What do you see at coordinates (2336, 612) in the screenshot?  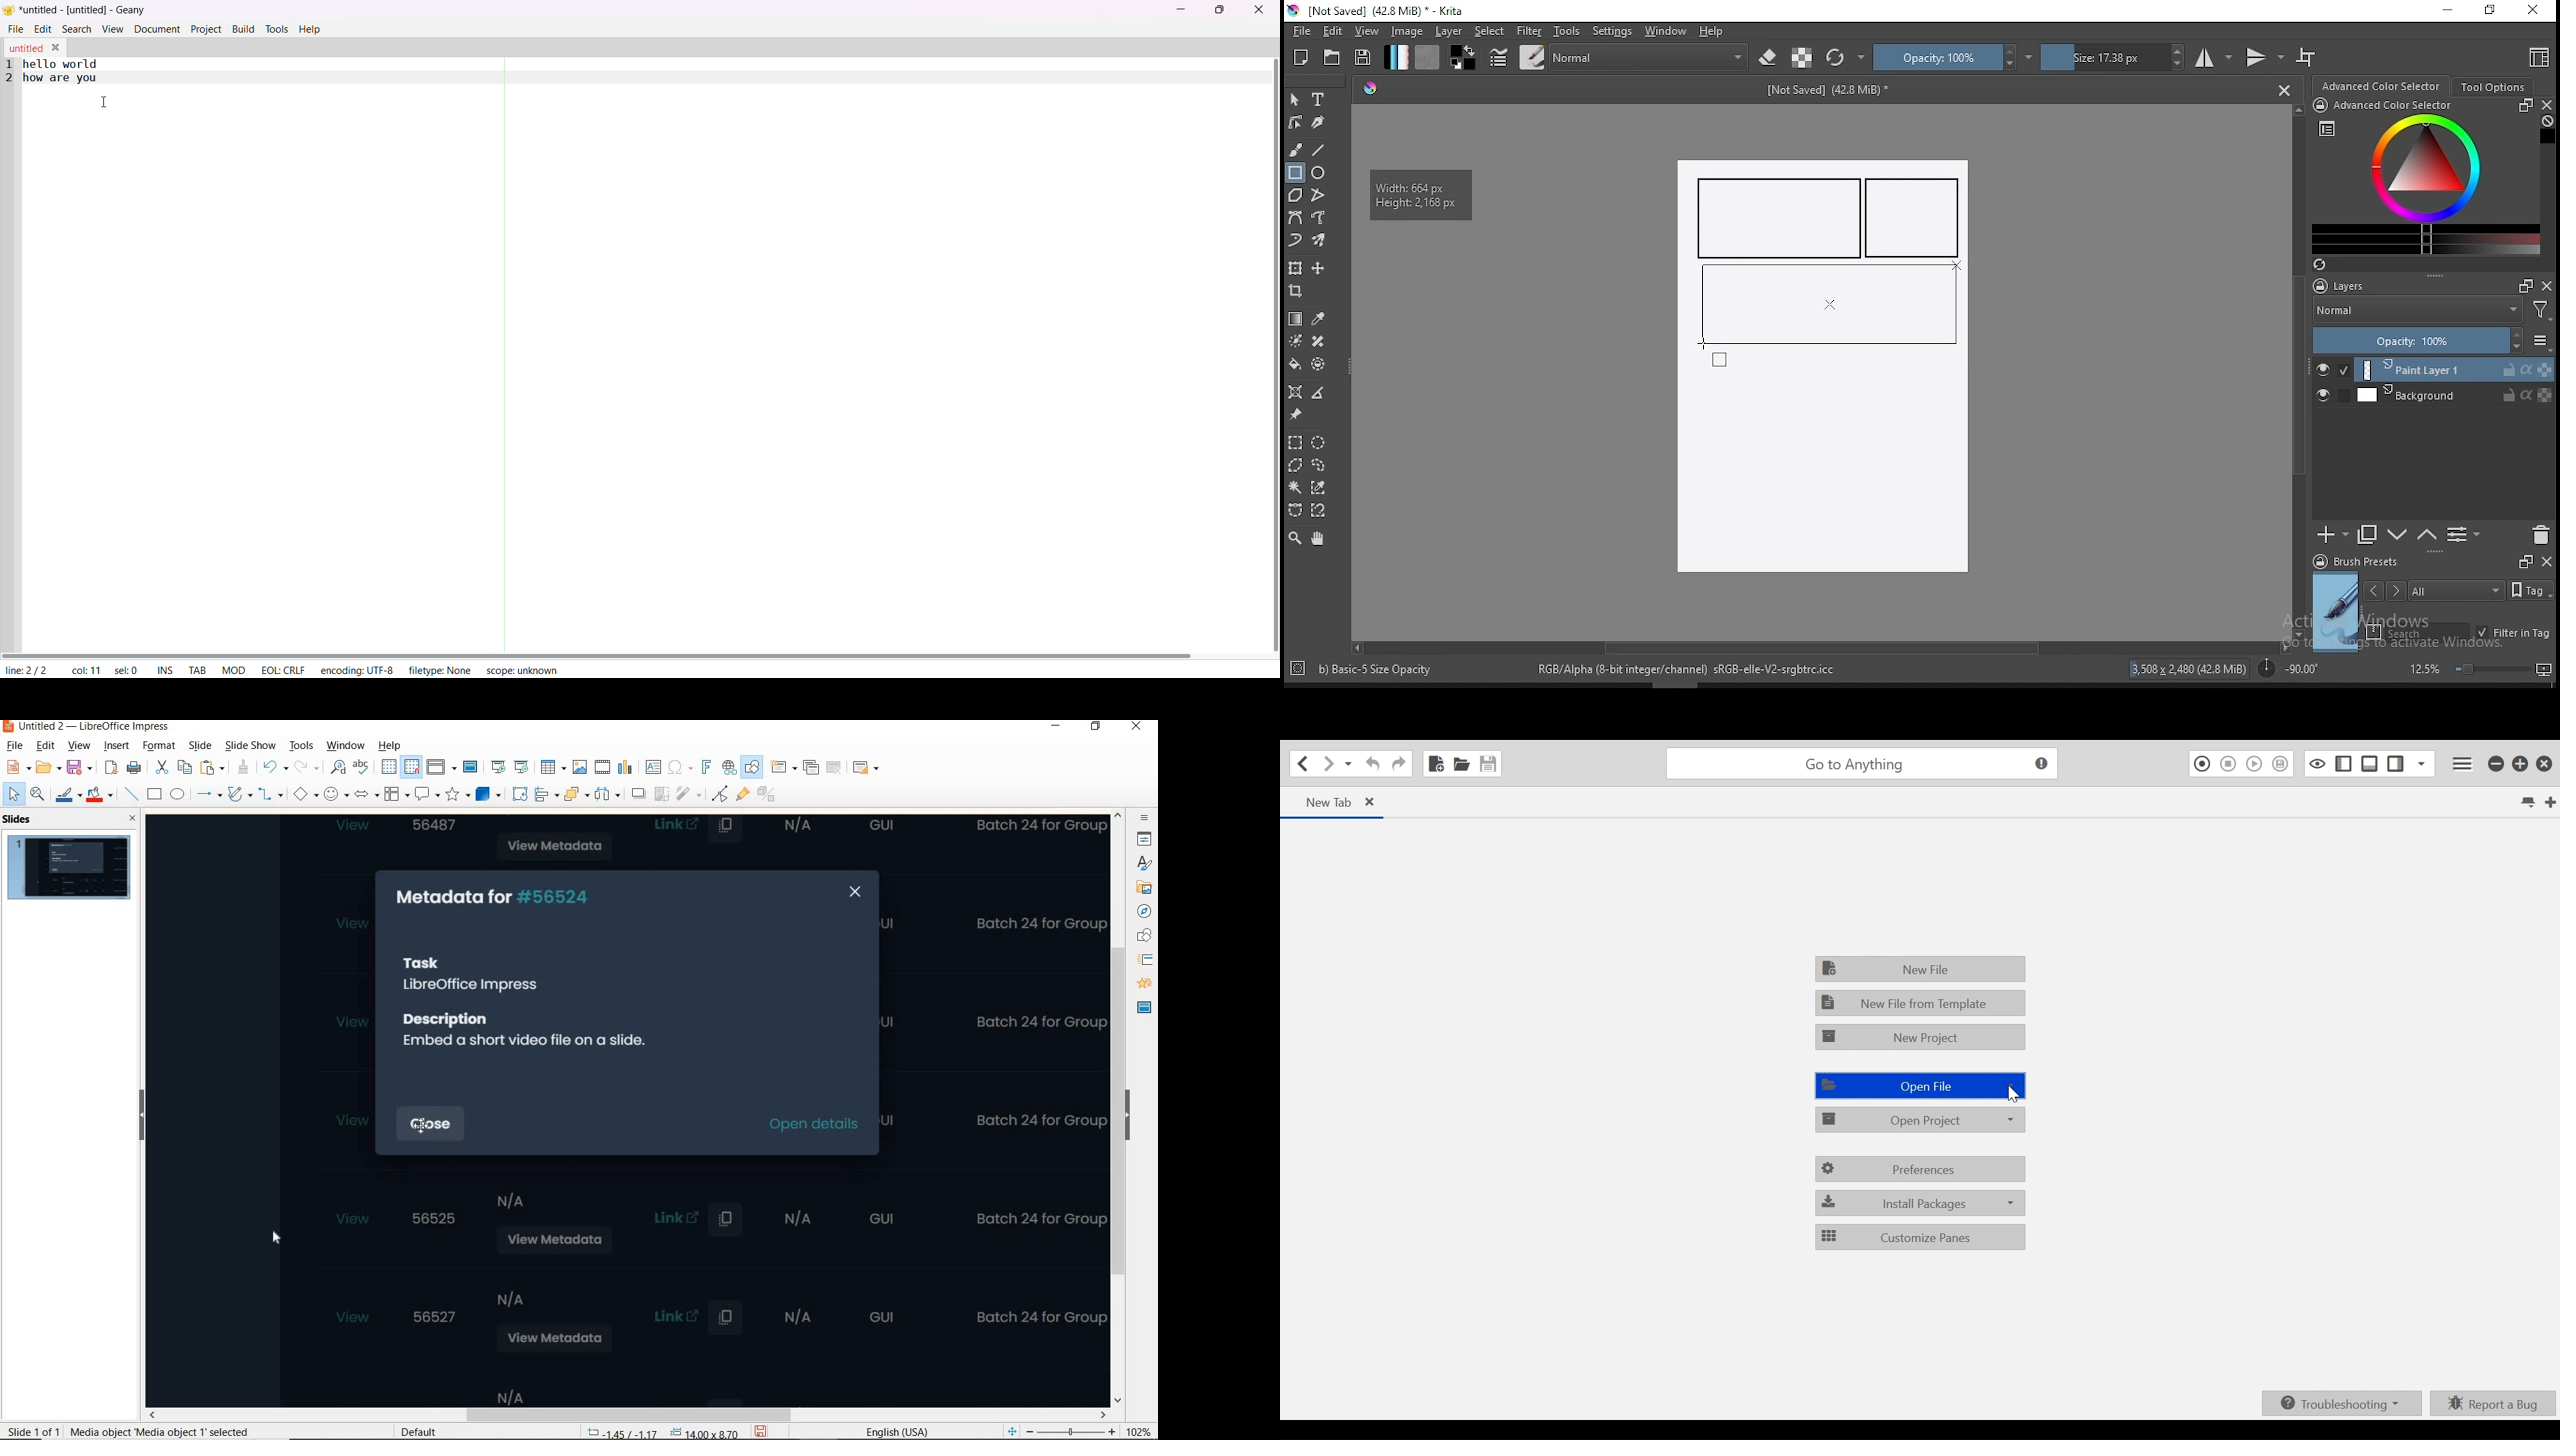 I see `preview` at bounding box center [2336, 612].